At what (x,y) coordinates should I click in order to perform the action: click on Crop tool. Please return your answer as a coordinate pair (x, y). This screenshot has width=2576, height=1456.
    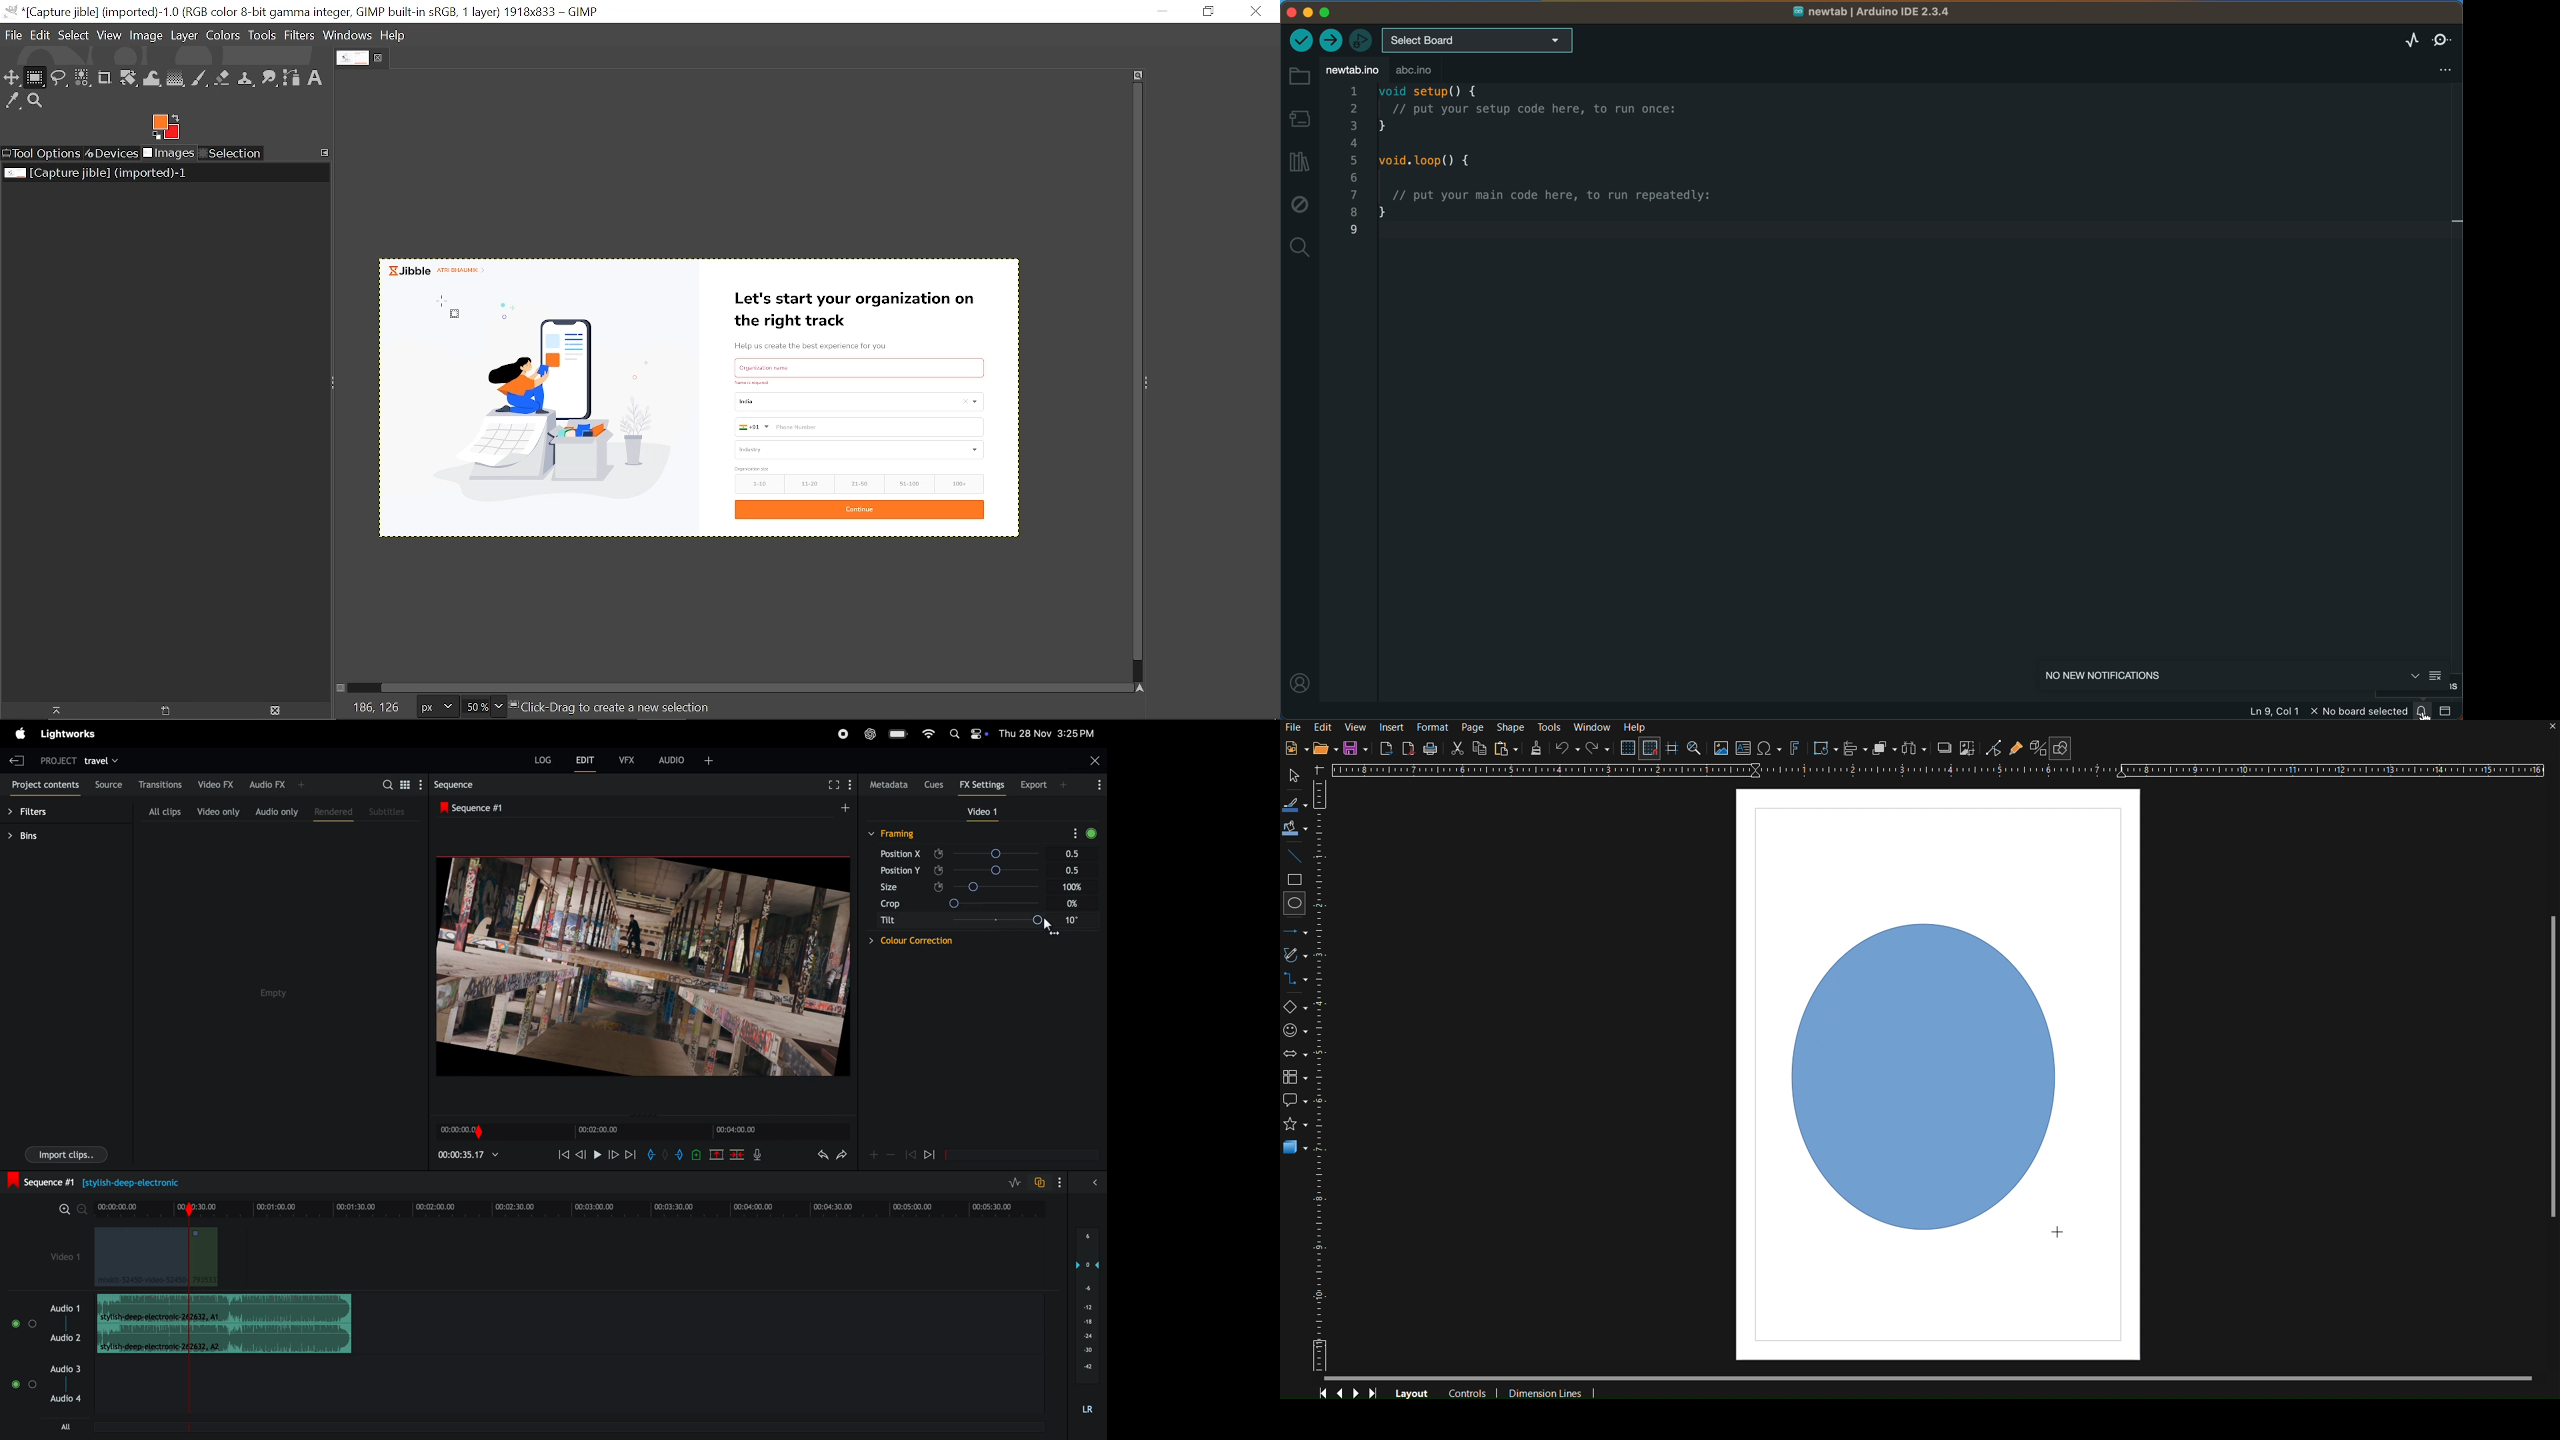
    Looking at the image, I should click on (104, 79).